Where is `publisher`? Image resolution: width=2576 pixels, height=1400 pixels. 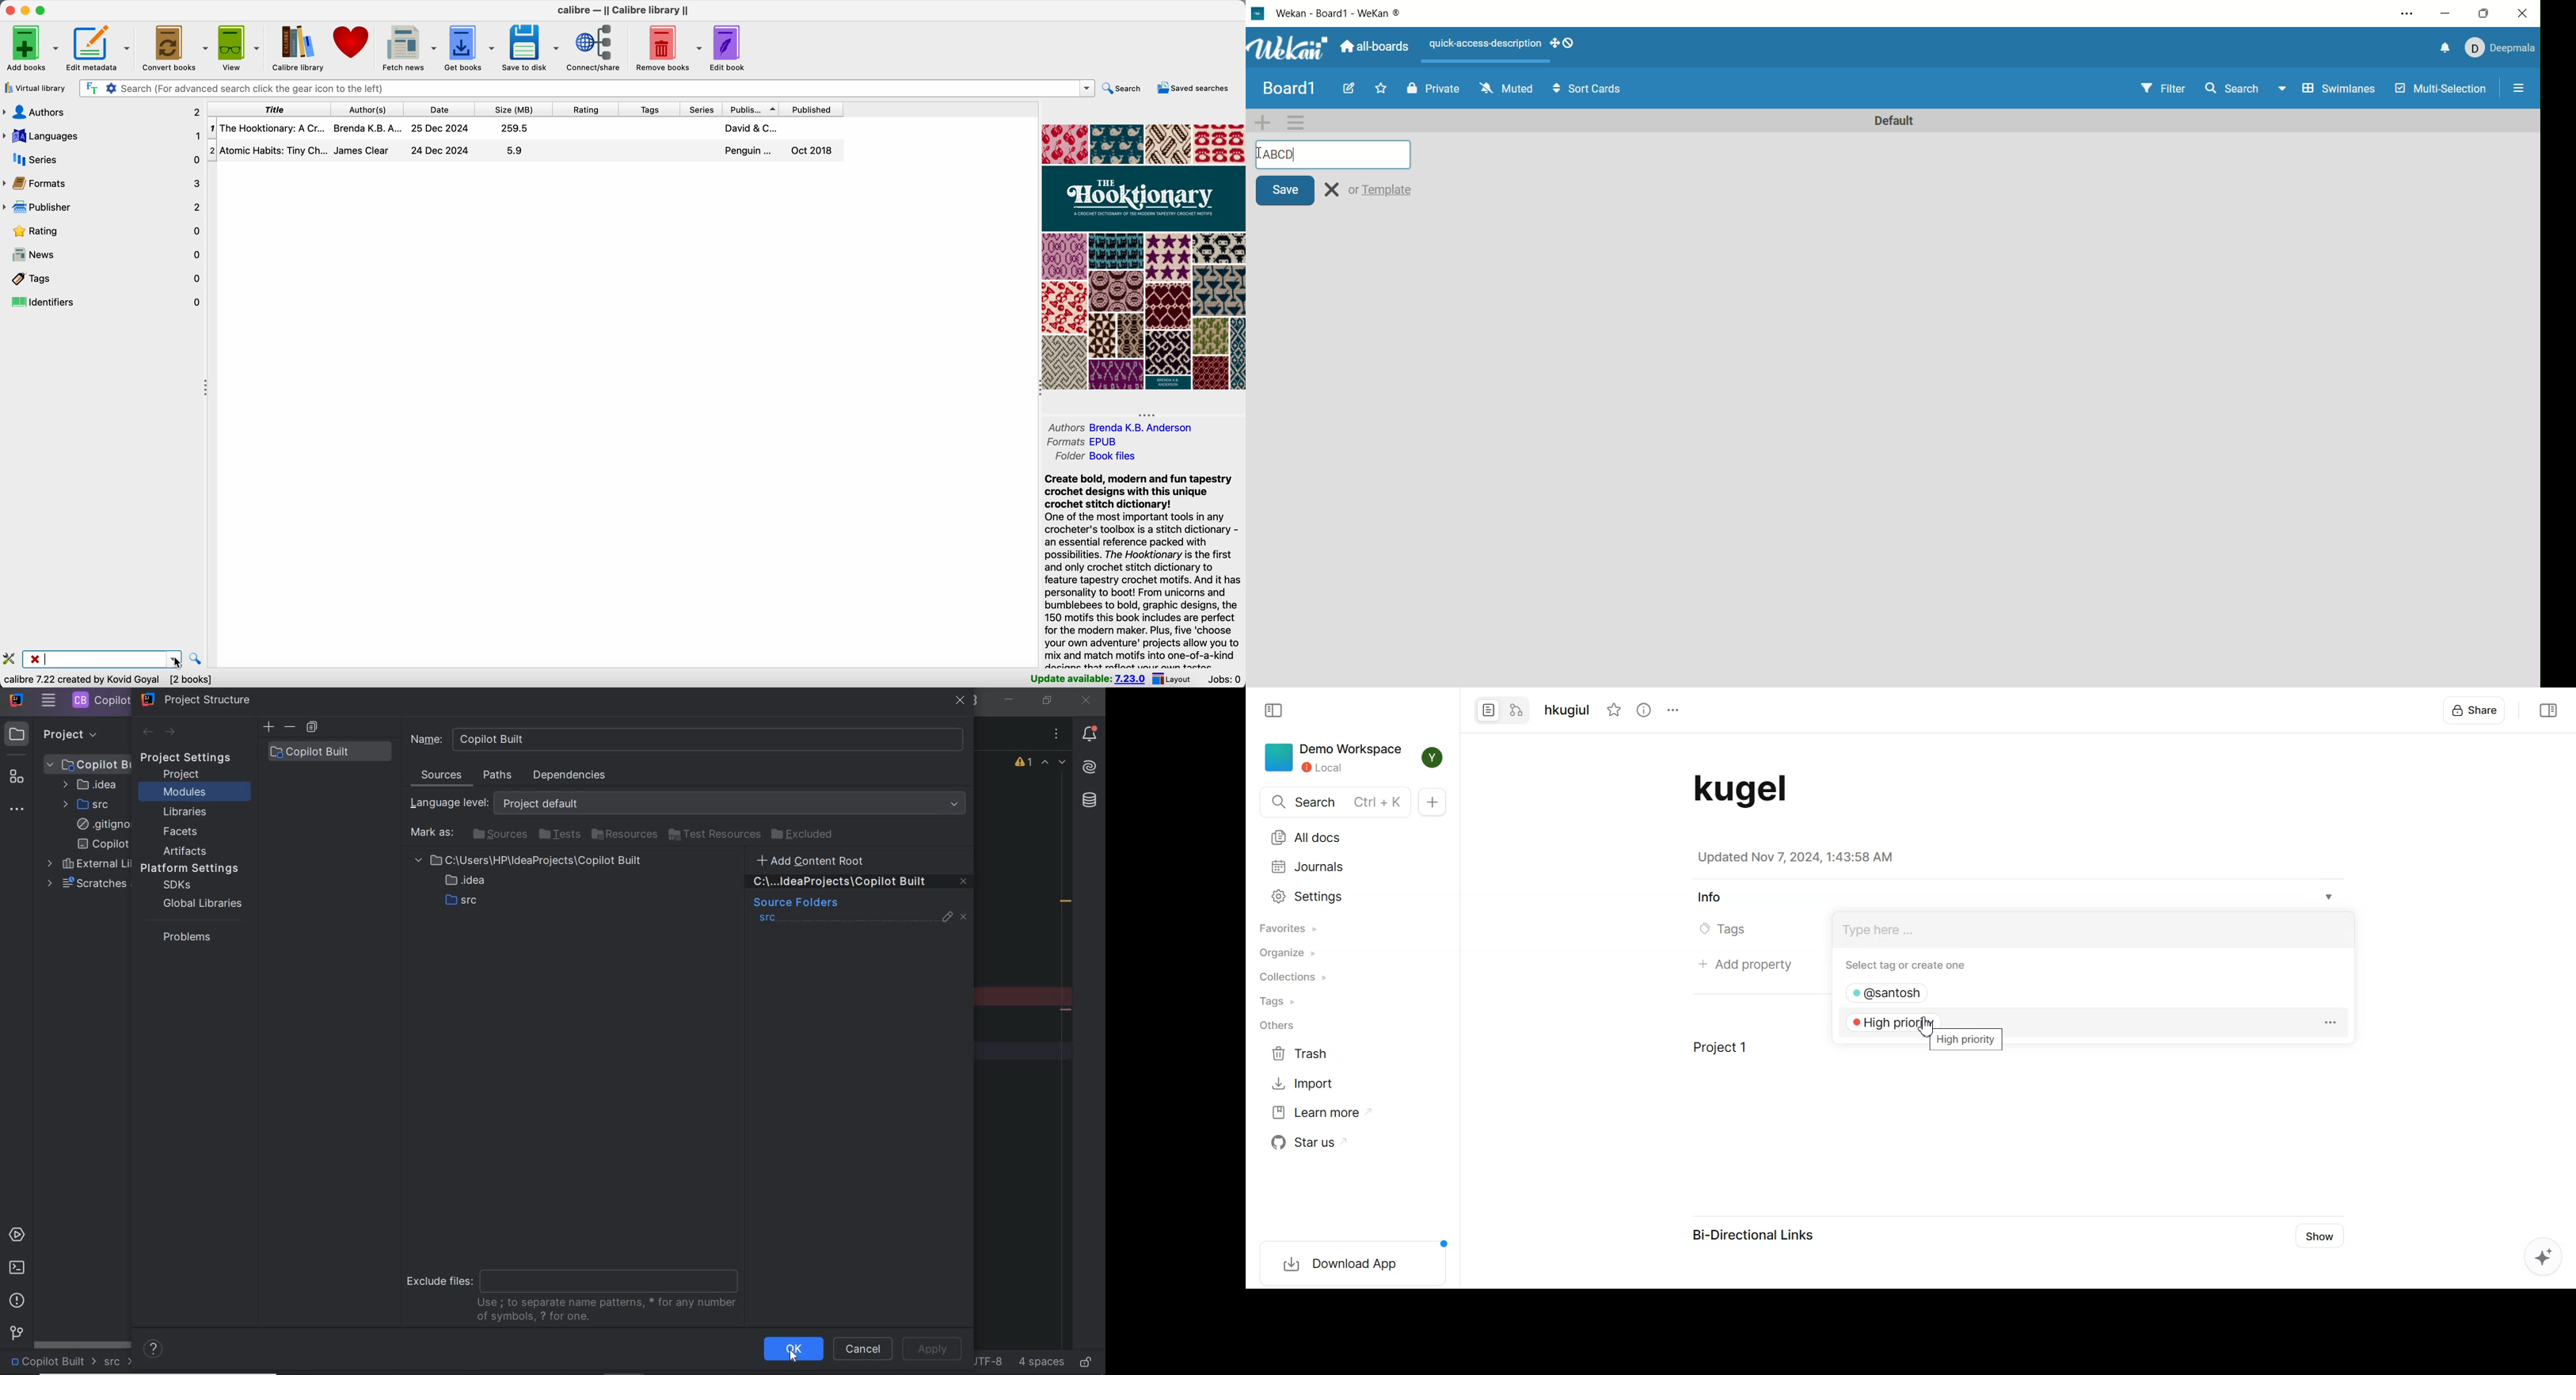
publisher is located at coordinates (103, 208).